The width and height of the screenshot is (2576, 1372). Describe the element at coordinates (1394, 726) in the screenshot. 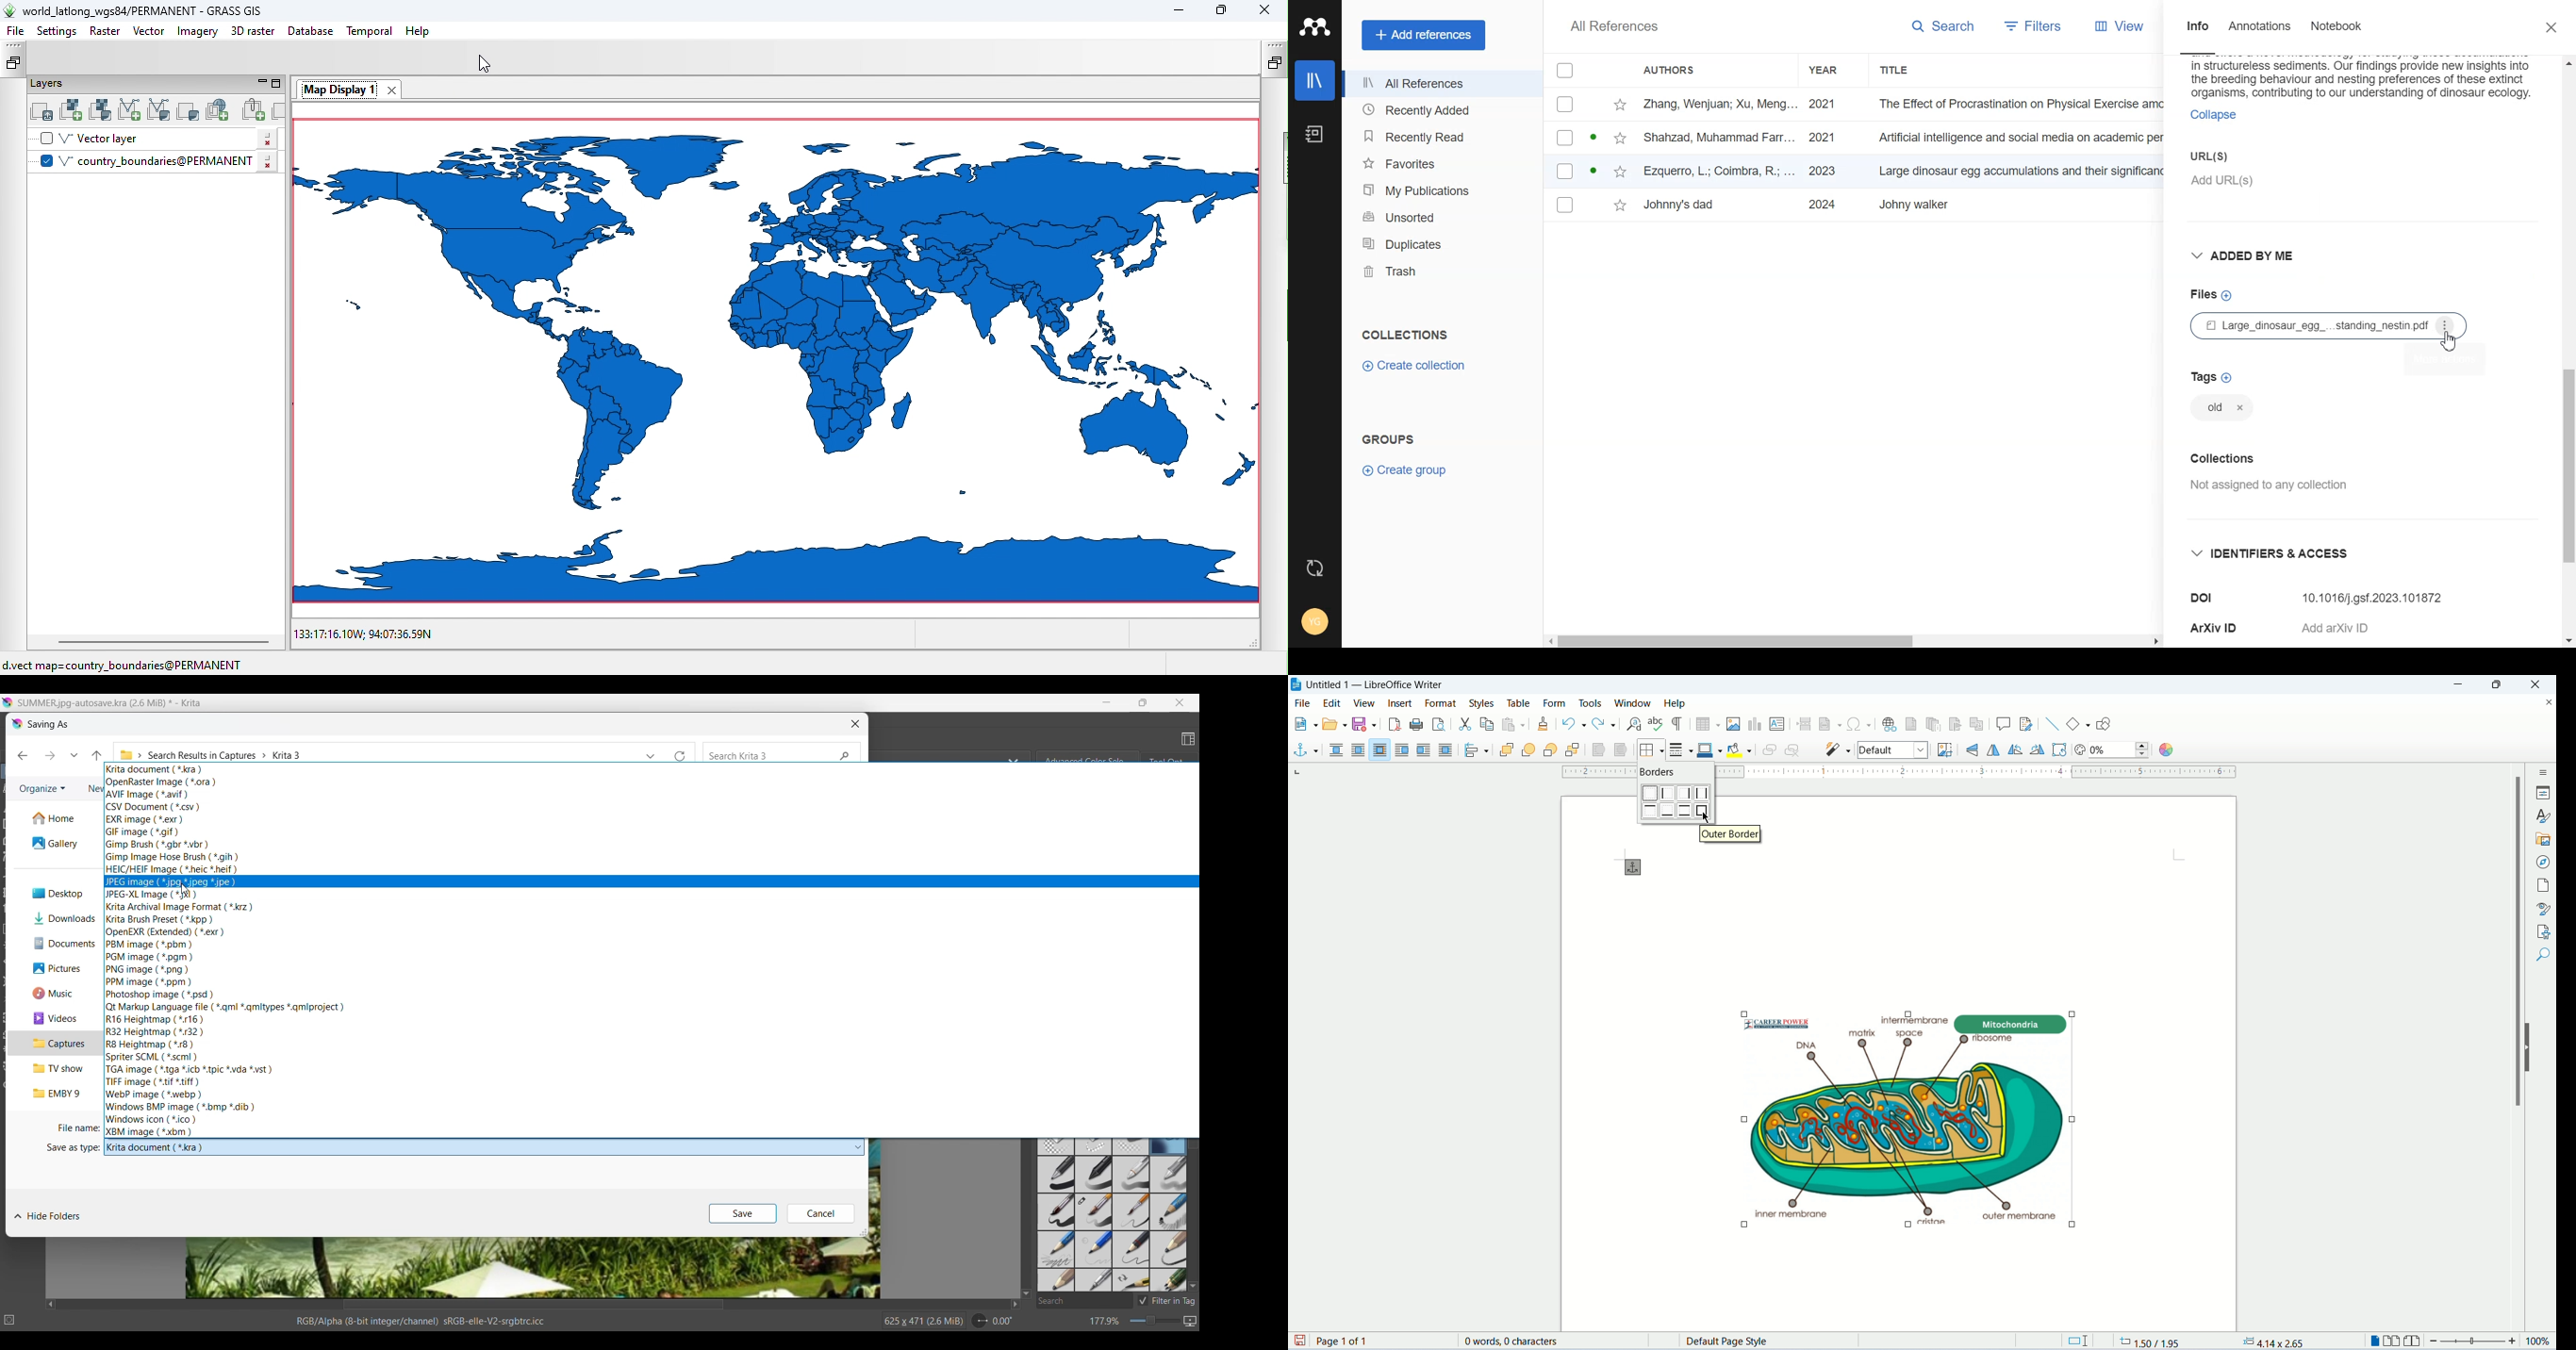

I see `export as pdf` at that location.